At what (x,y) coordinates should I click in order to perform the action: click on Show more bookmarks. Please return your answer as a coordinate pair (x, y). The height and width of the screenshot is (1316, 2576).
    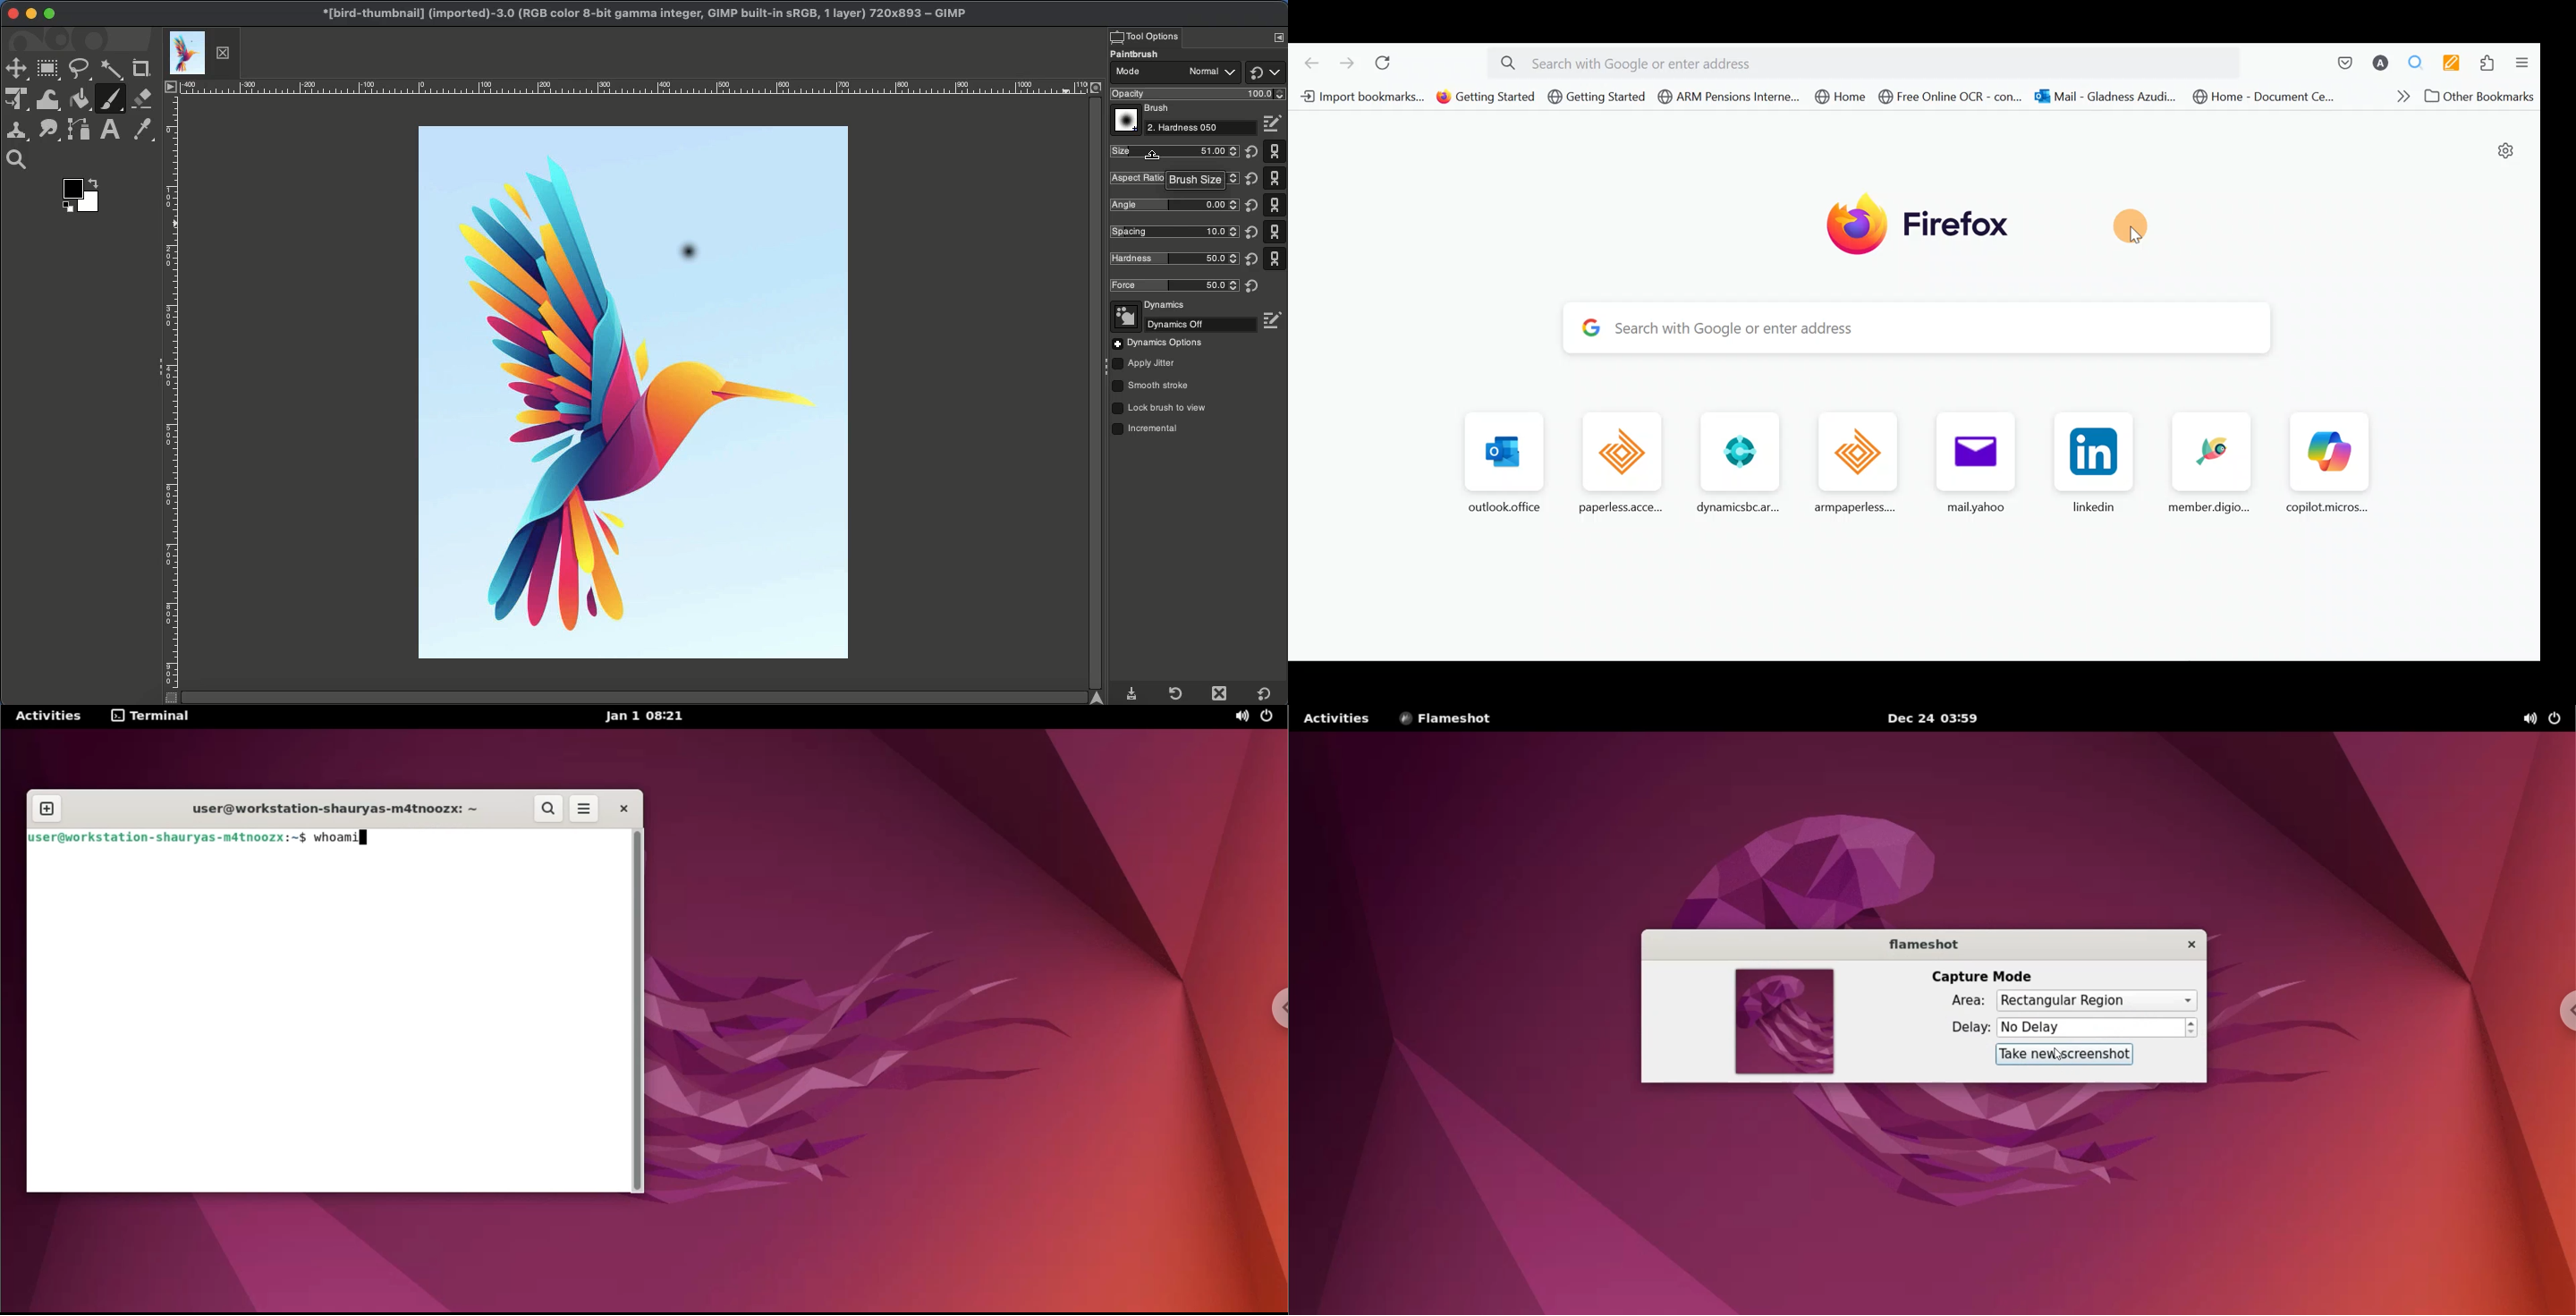
    Looking at the image, I should click on (2391, 97).